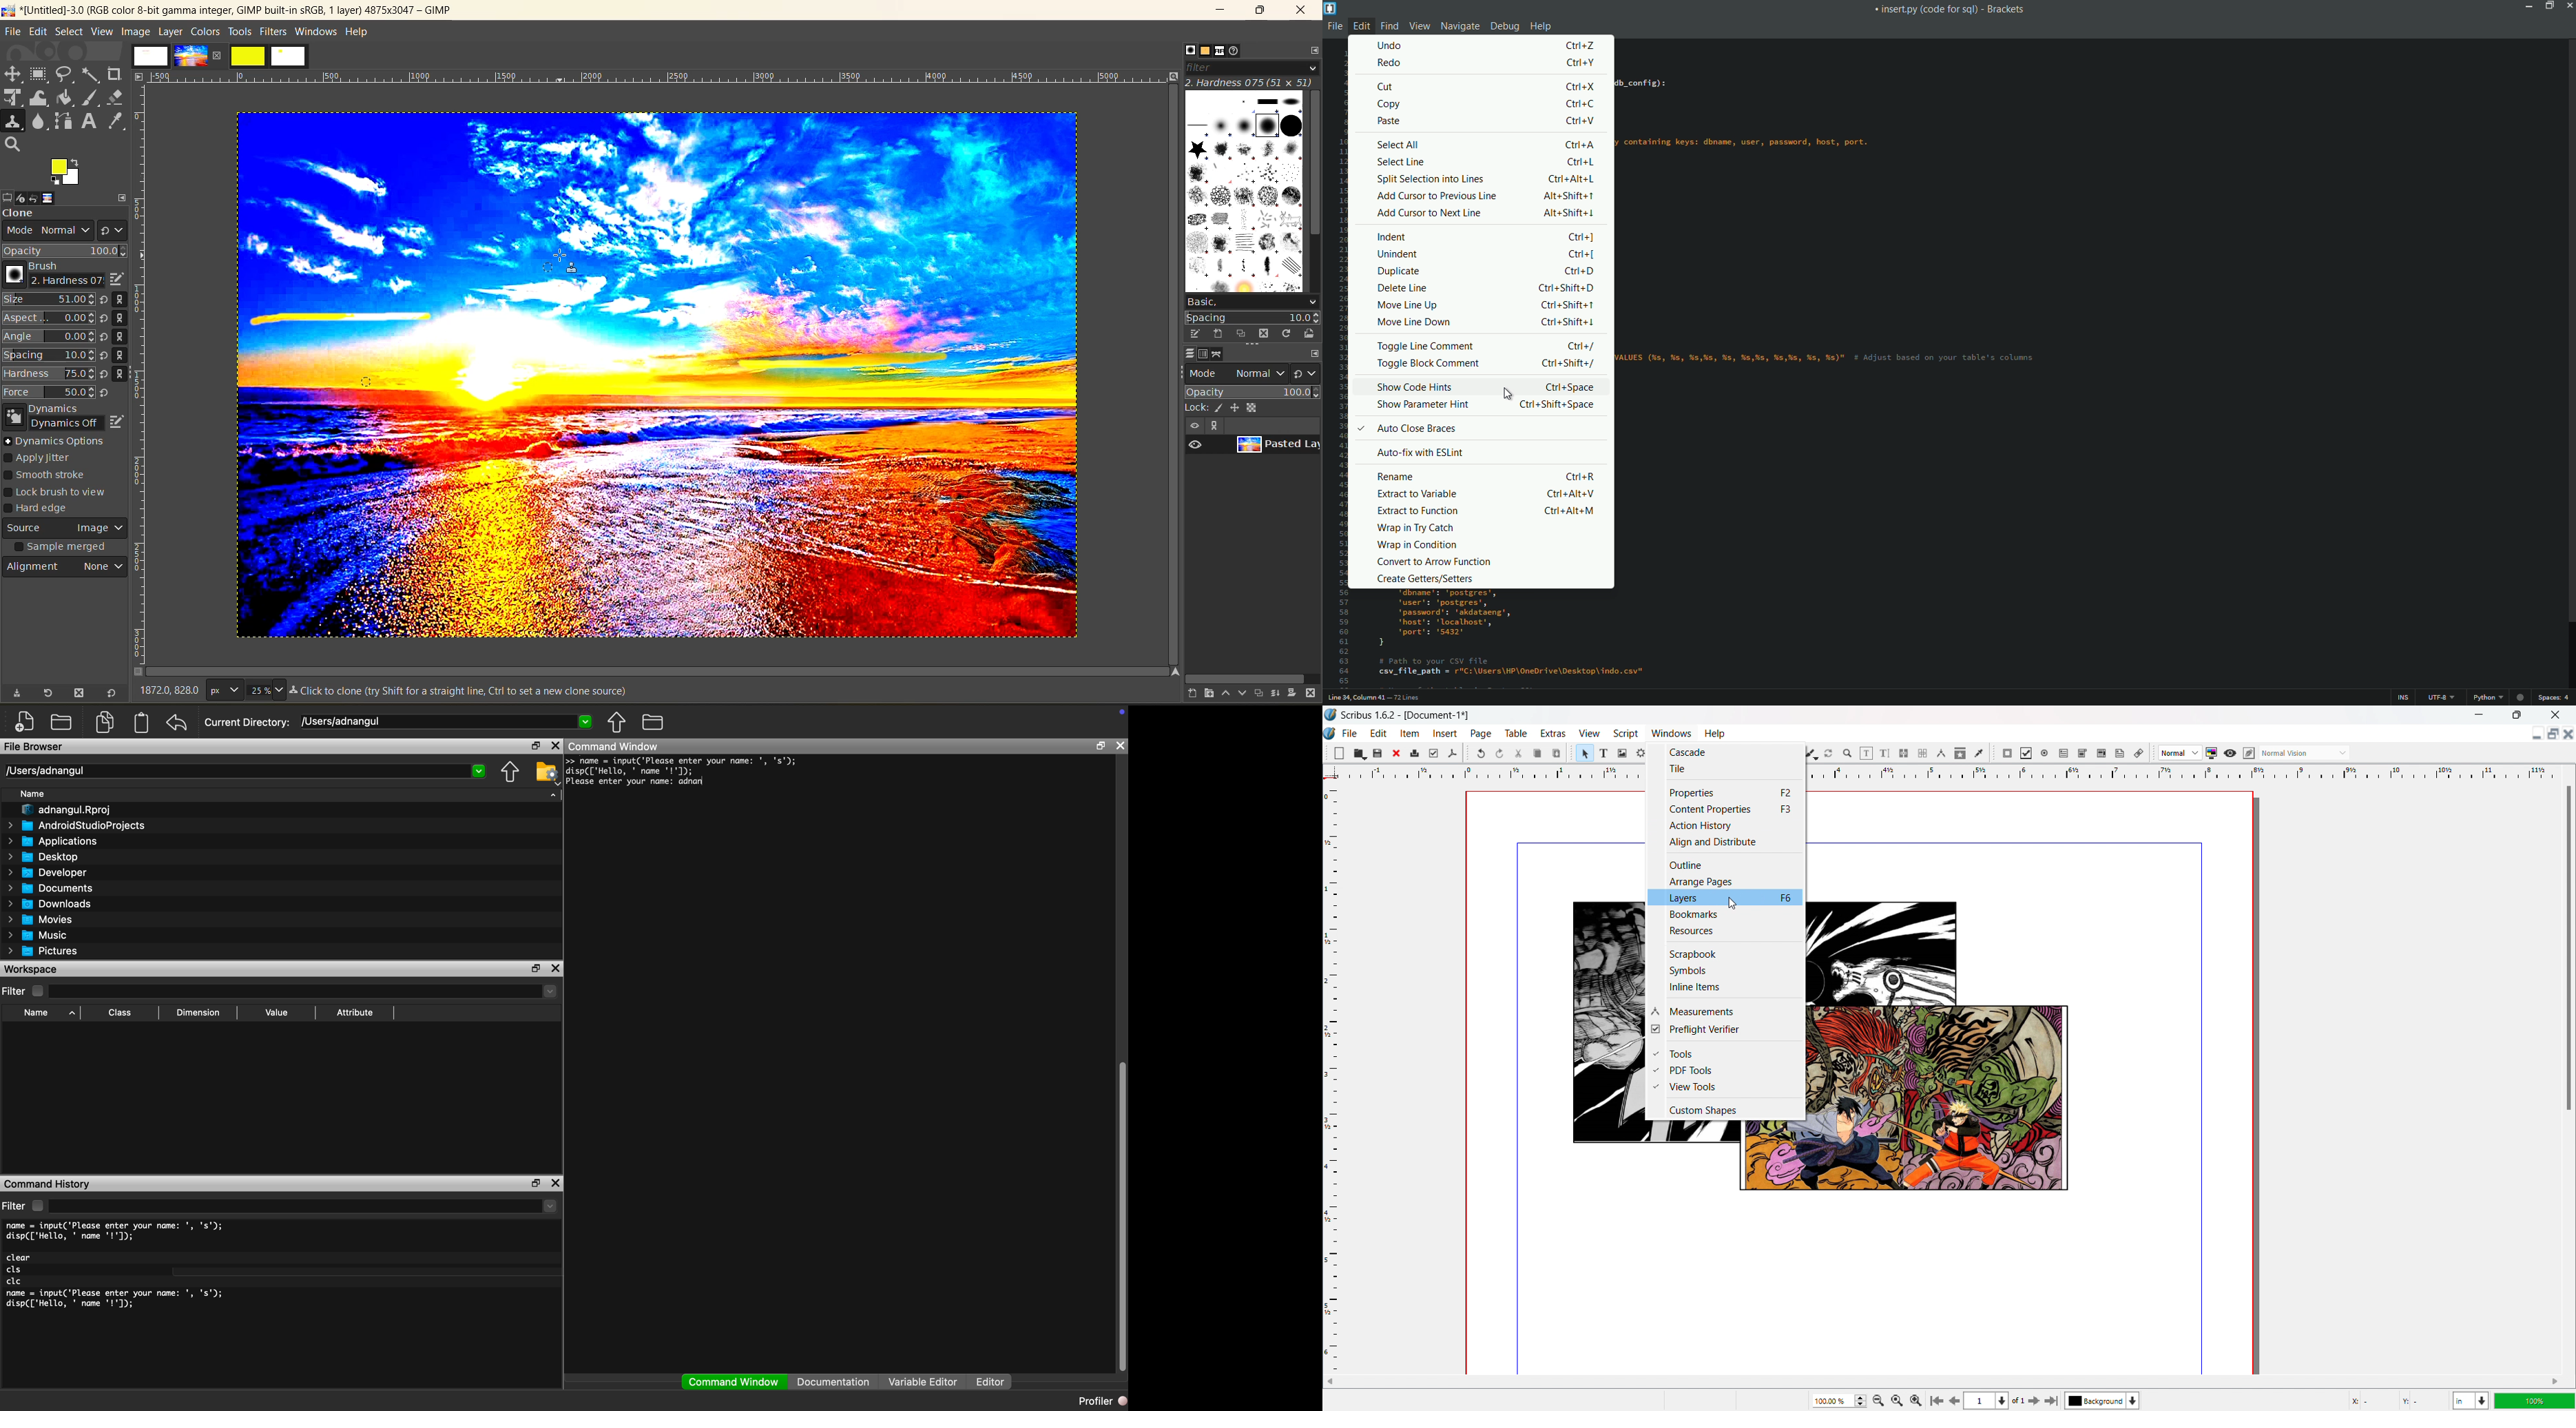 The height and width of the screenshot is (1428, 2576). I want to click on pdf text field, so click(2064, 753).